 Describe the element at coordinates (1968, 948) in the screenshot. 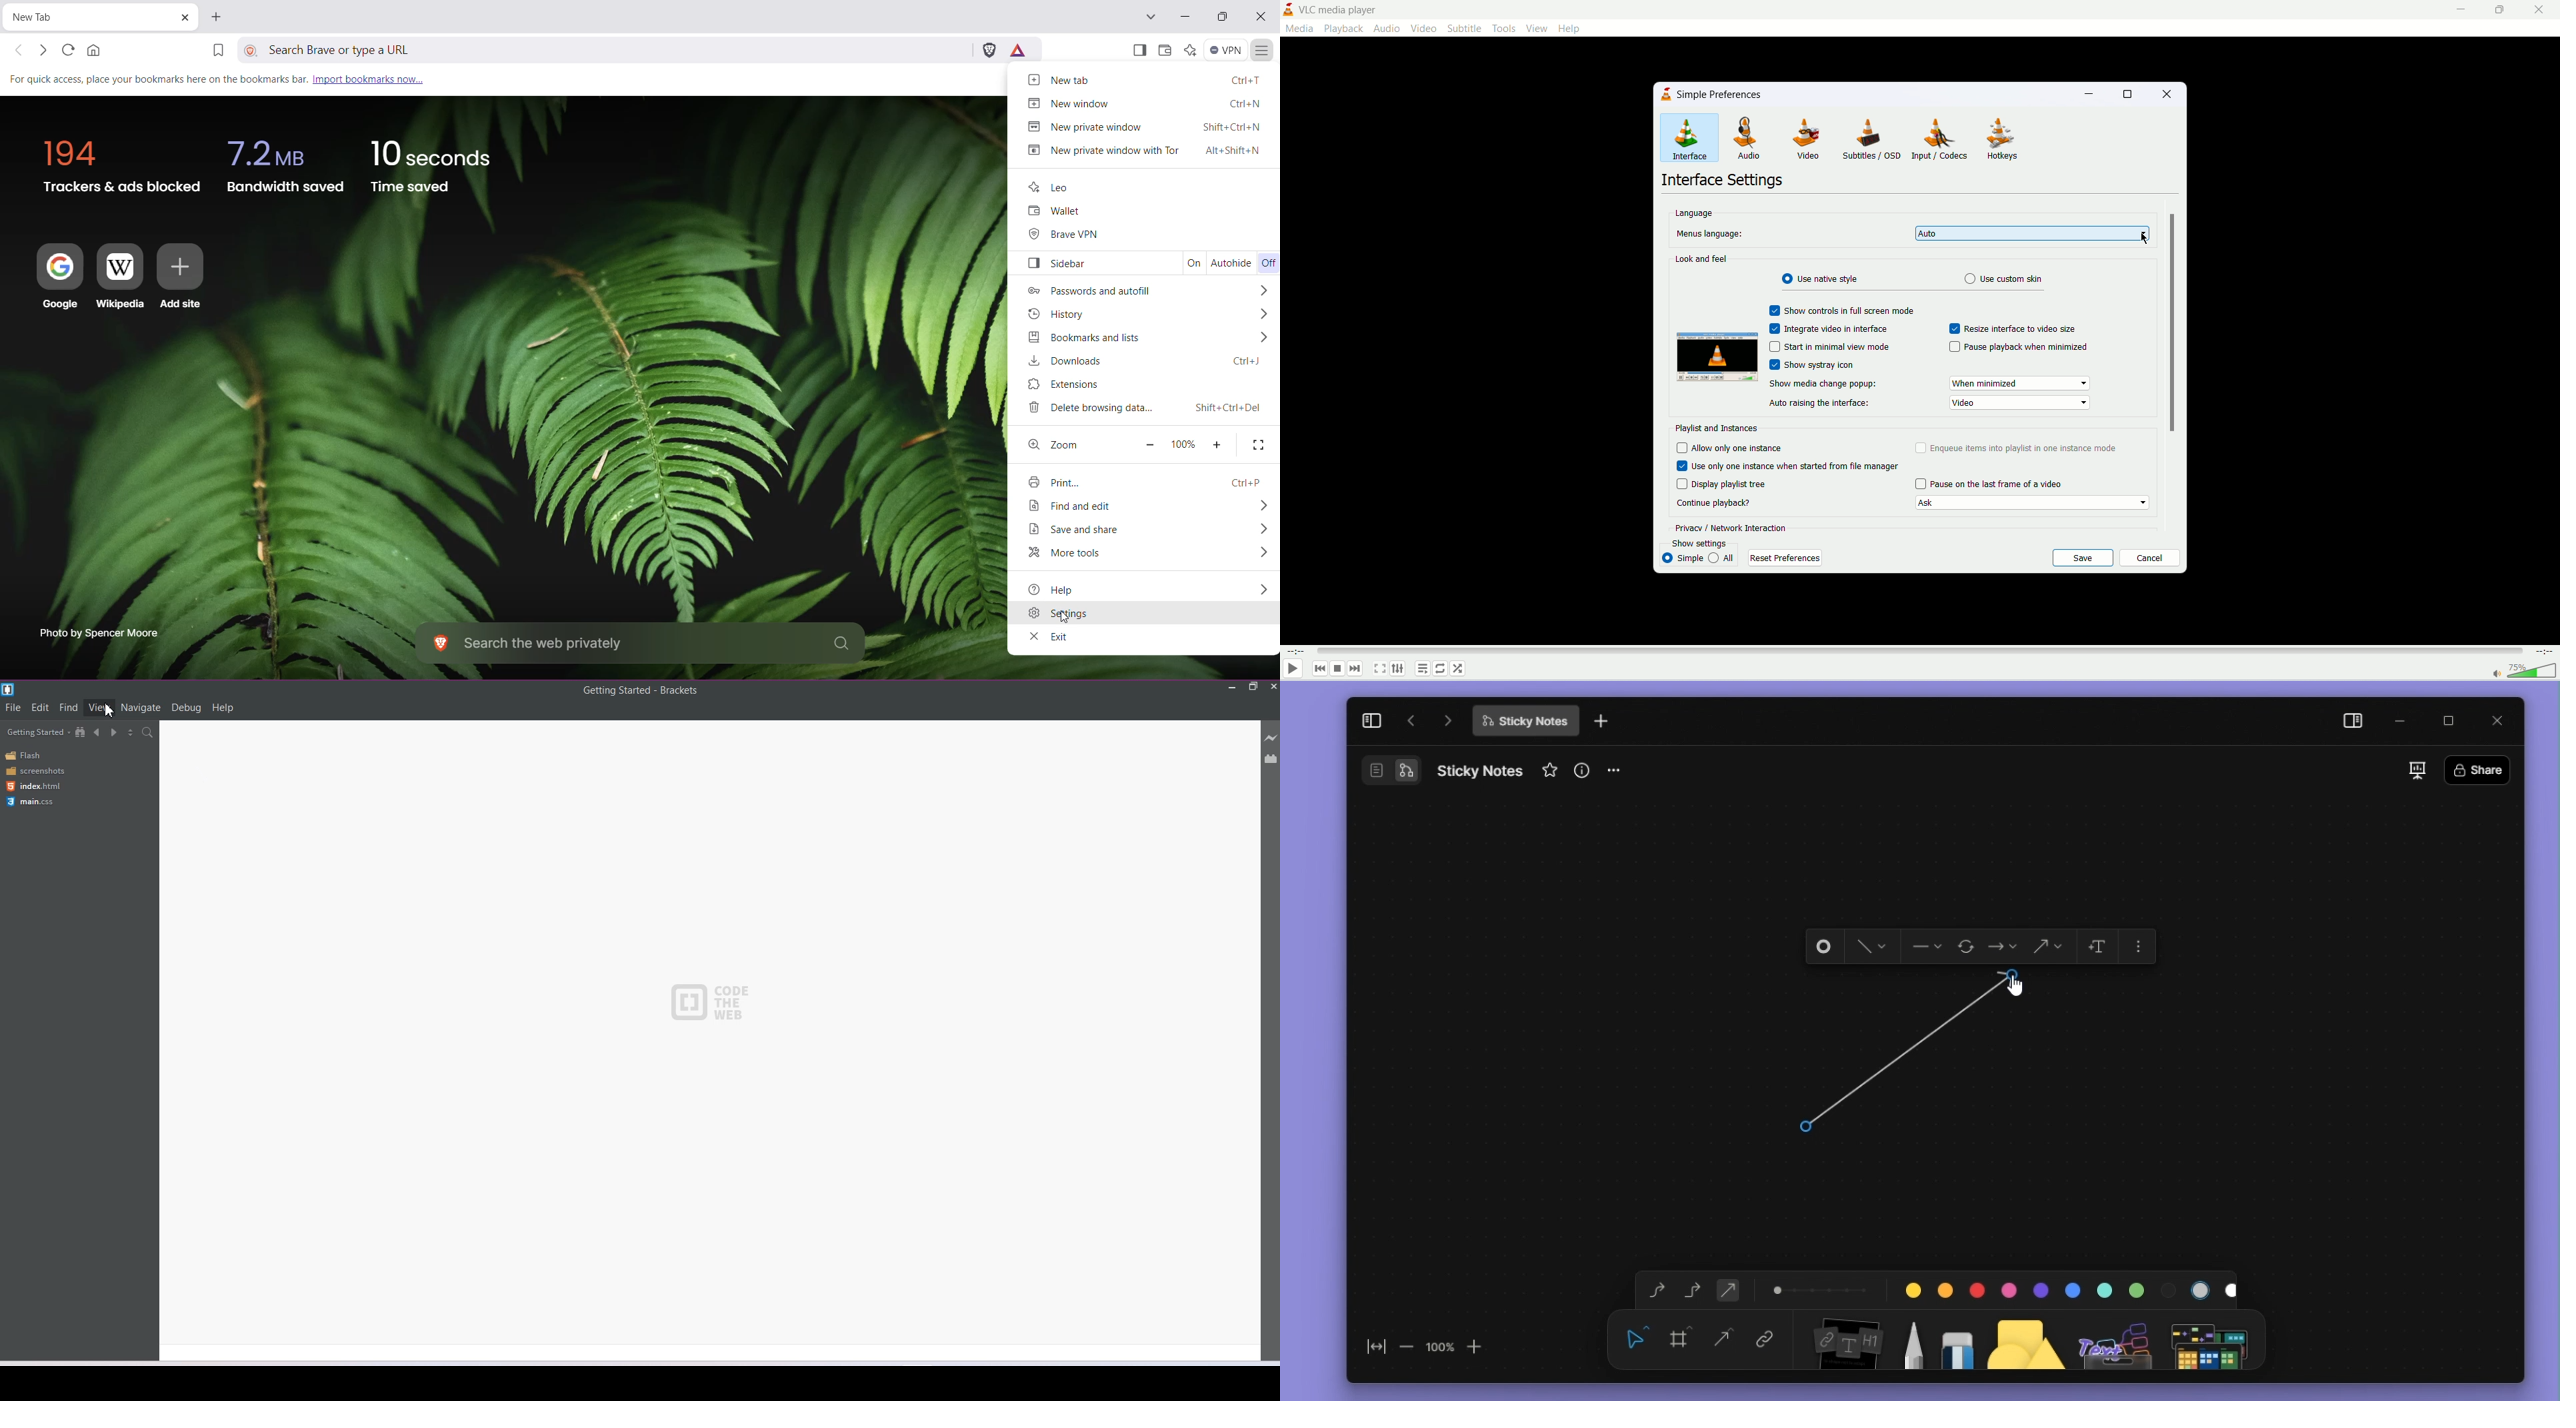

I see `flip direction` at that location.